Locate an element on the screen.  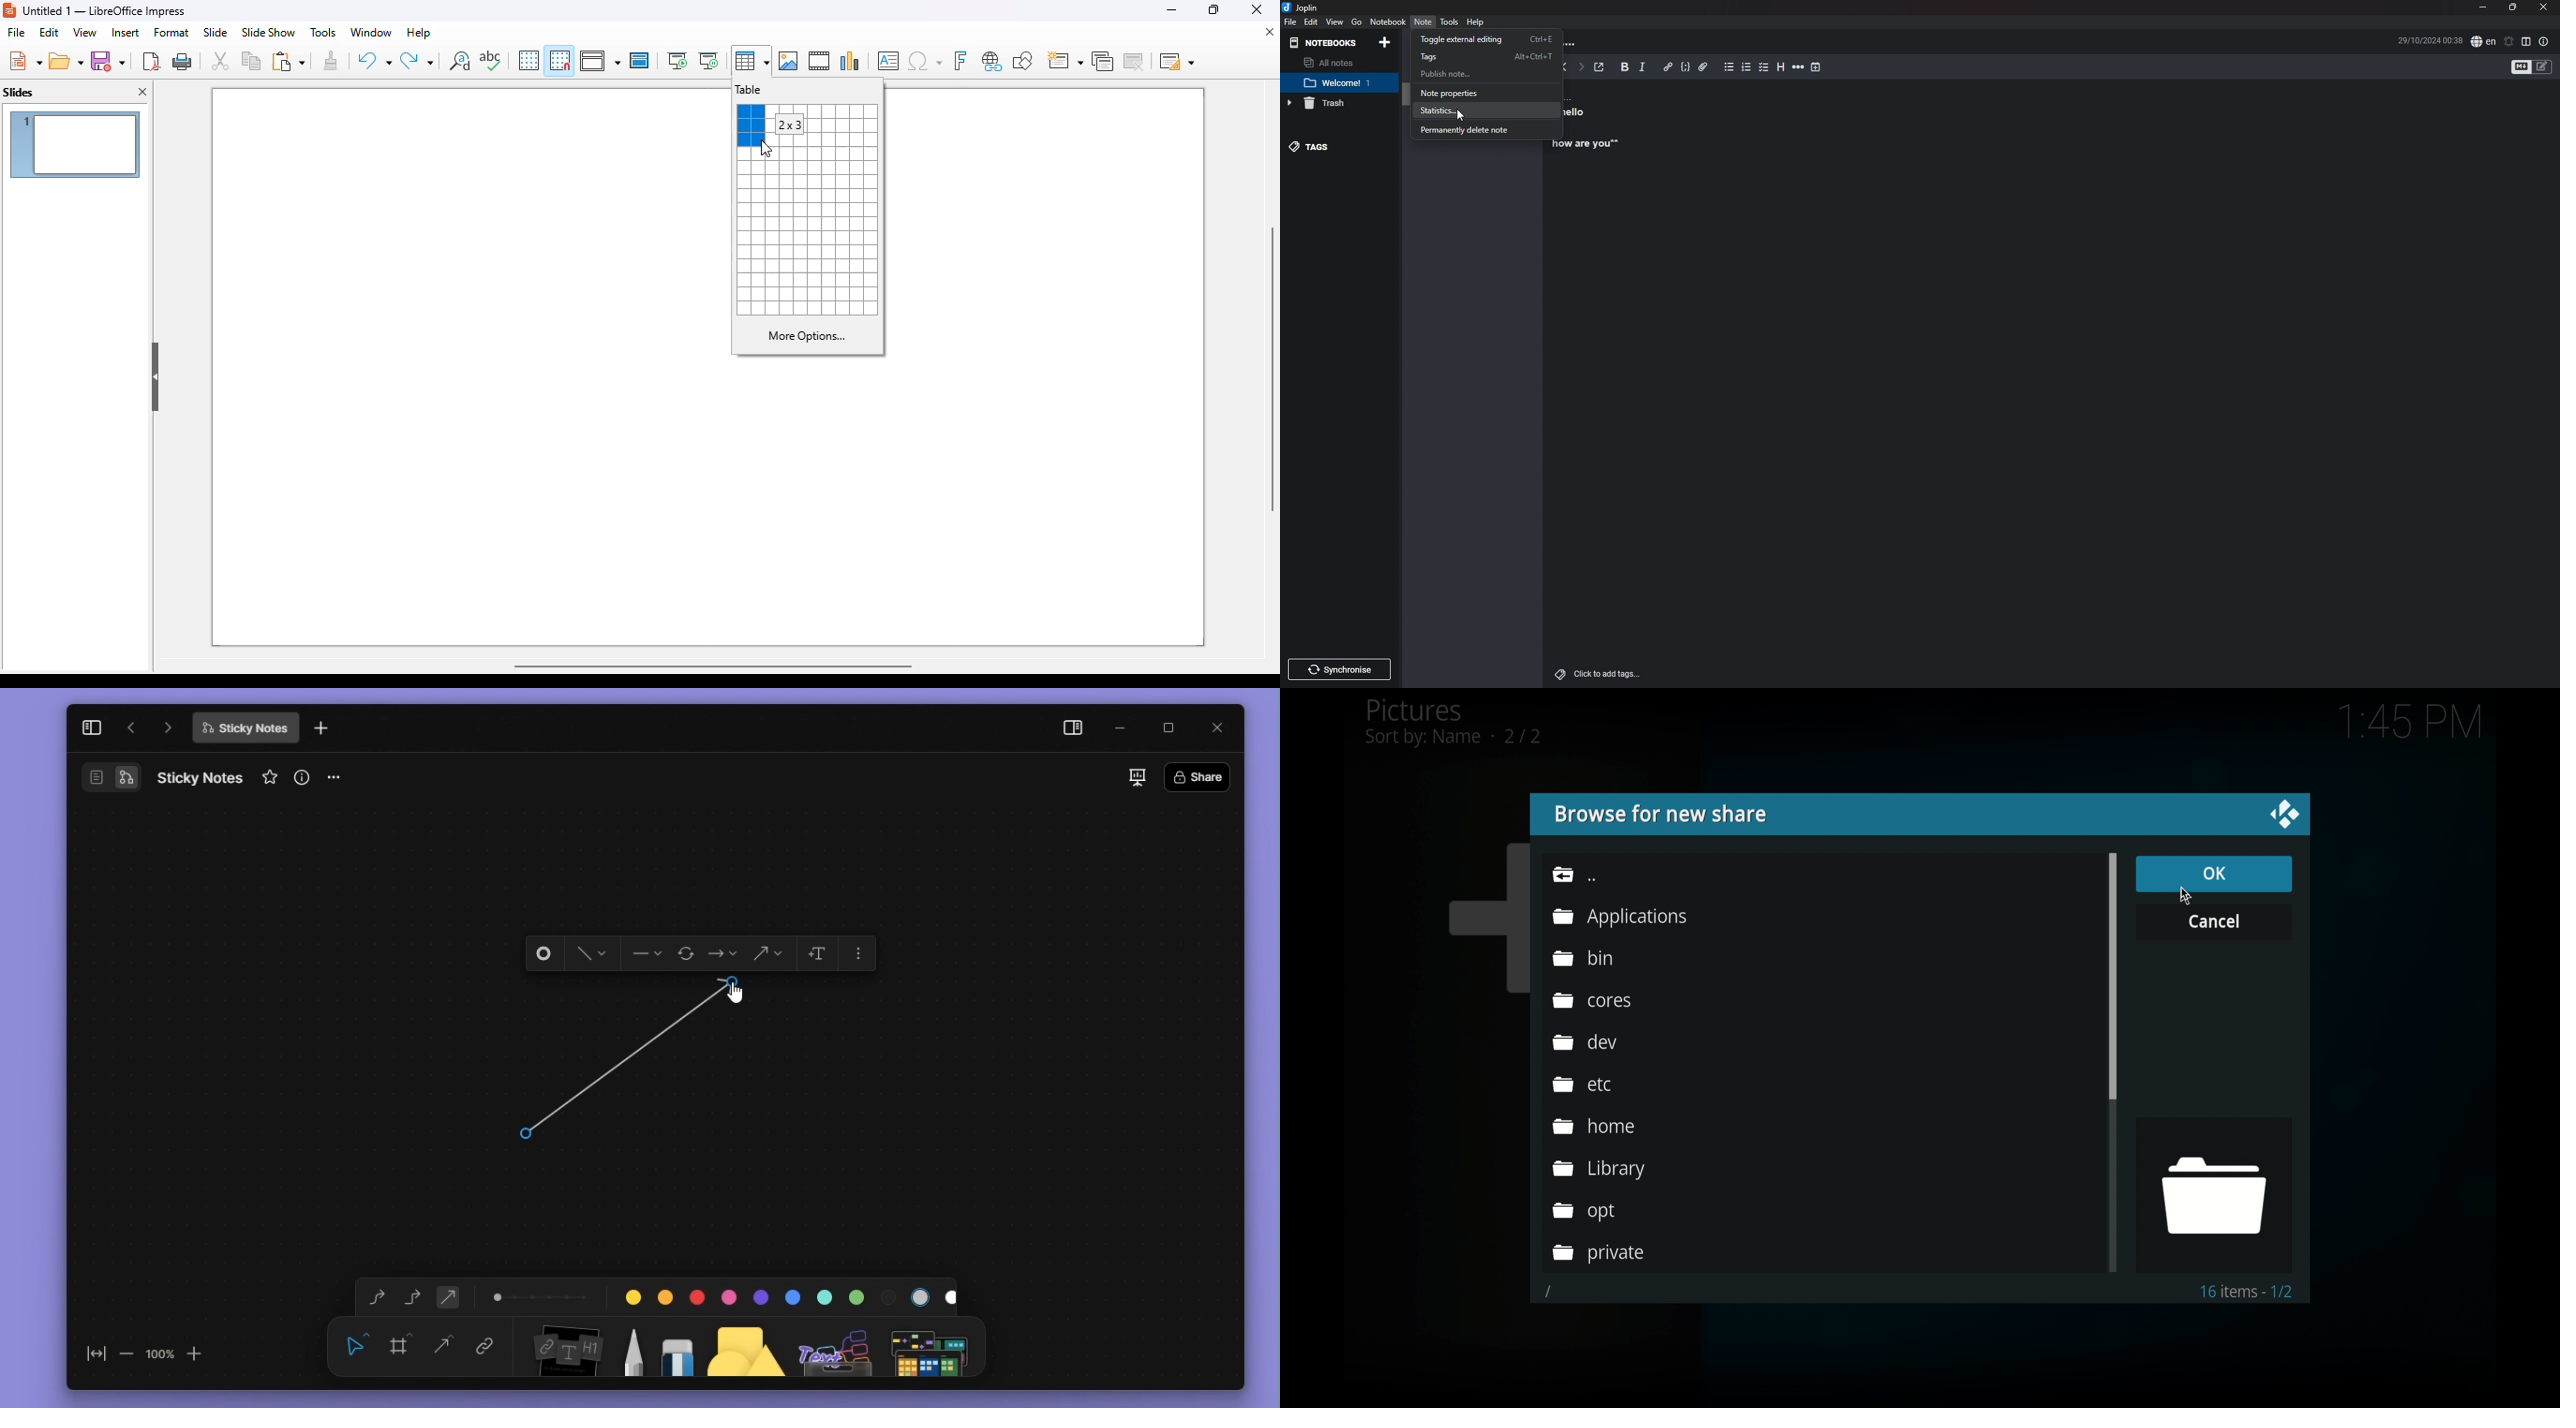
master slide is located at coordinates (639, 60).